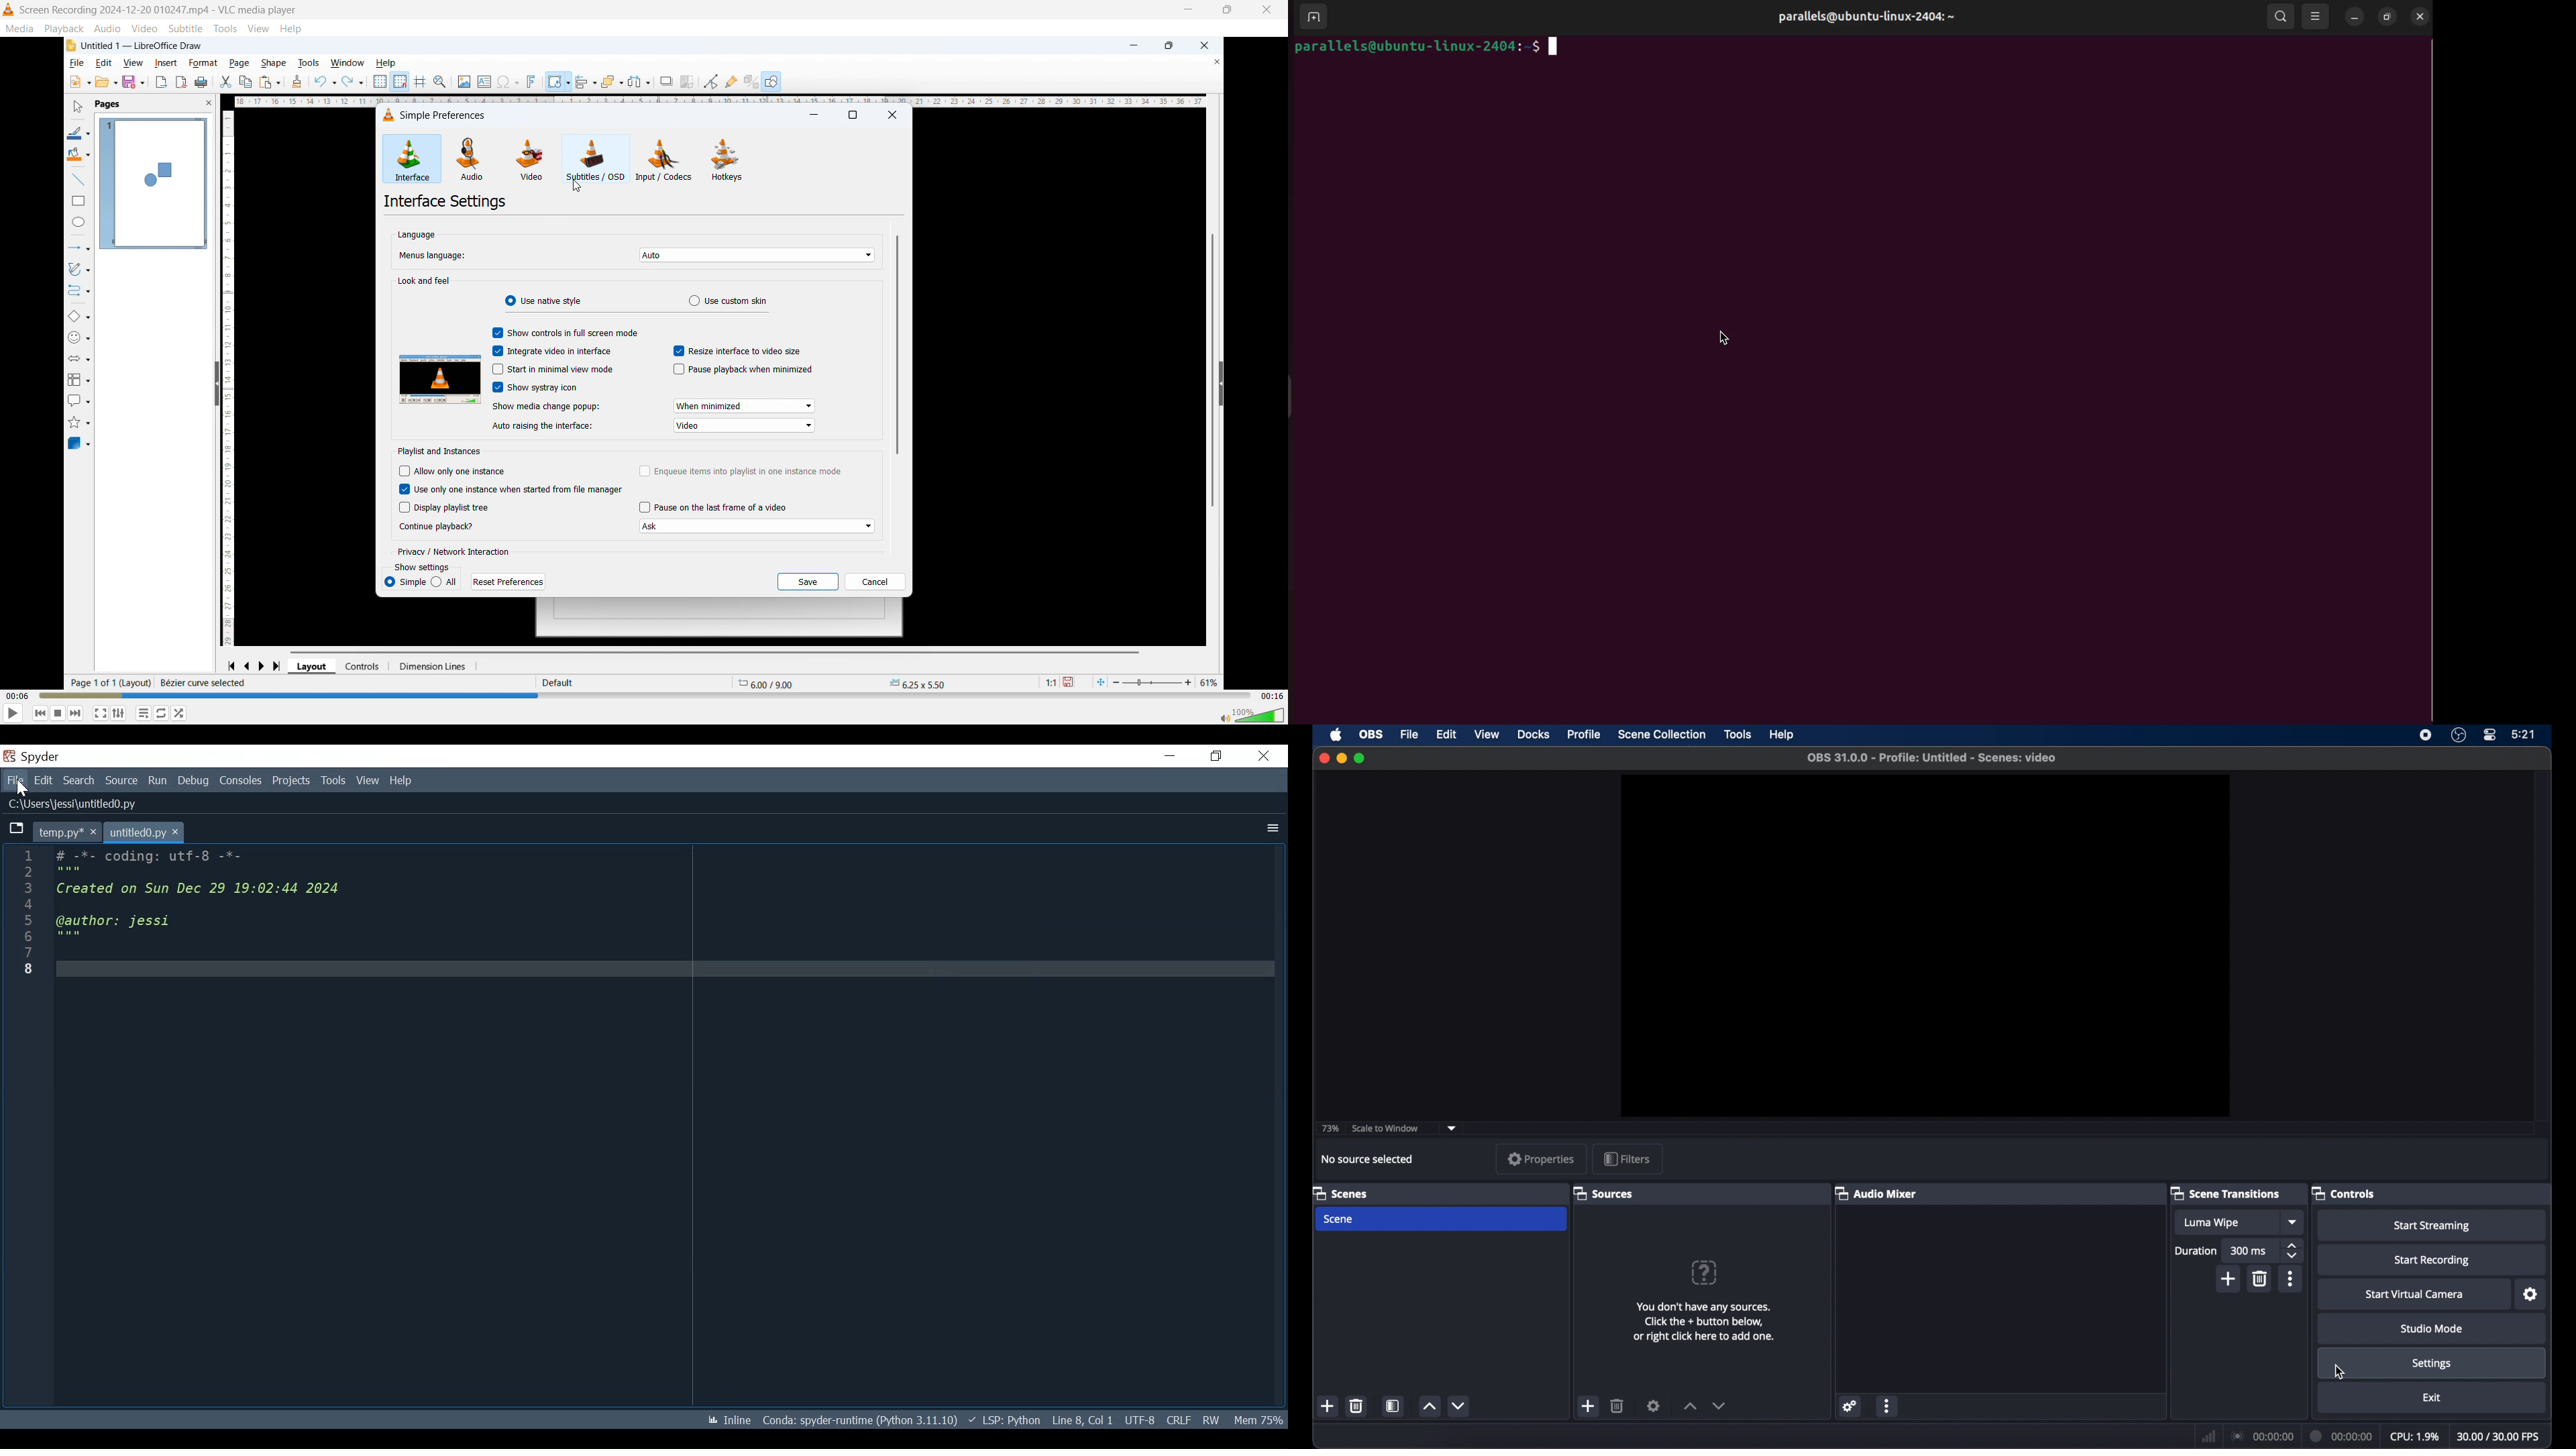  I want to click on Help, so click(399, 782).